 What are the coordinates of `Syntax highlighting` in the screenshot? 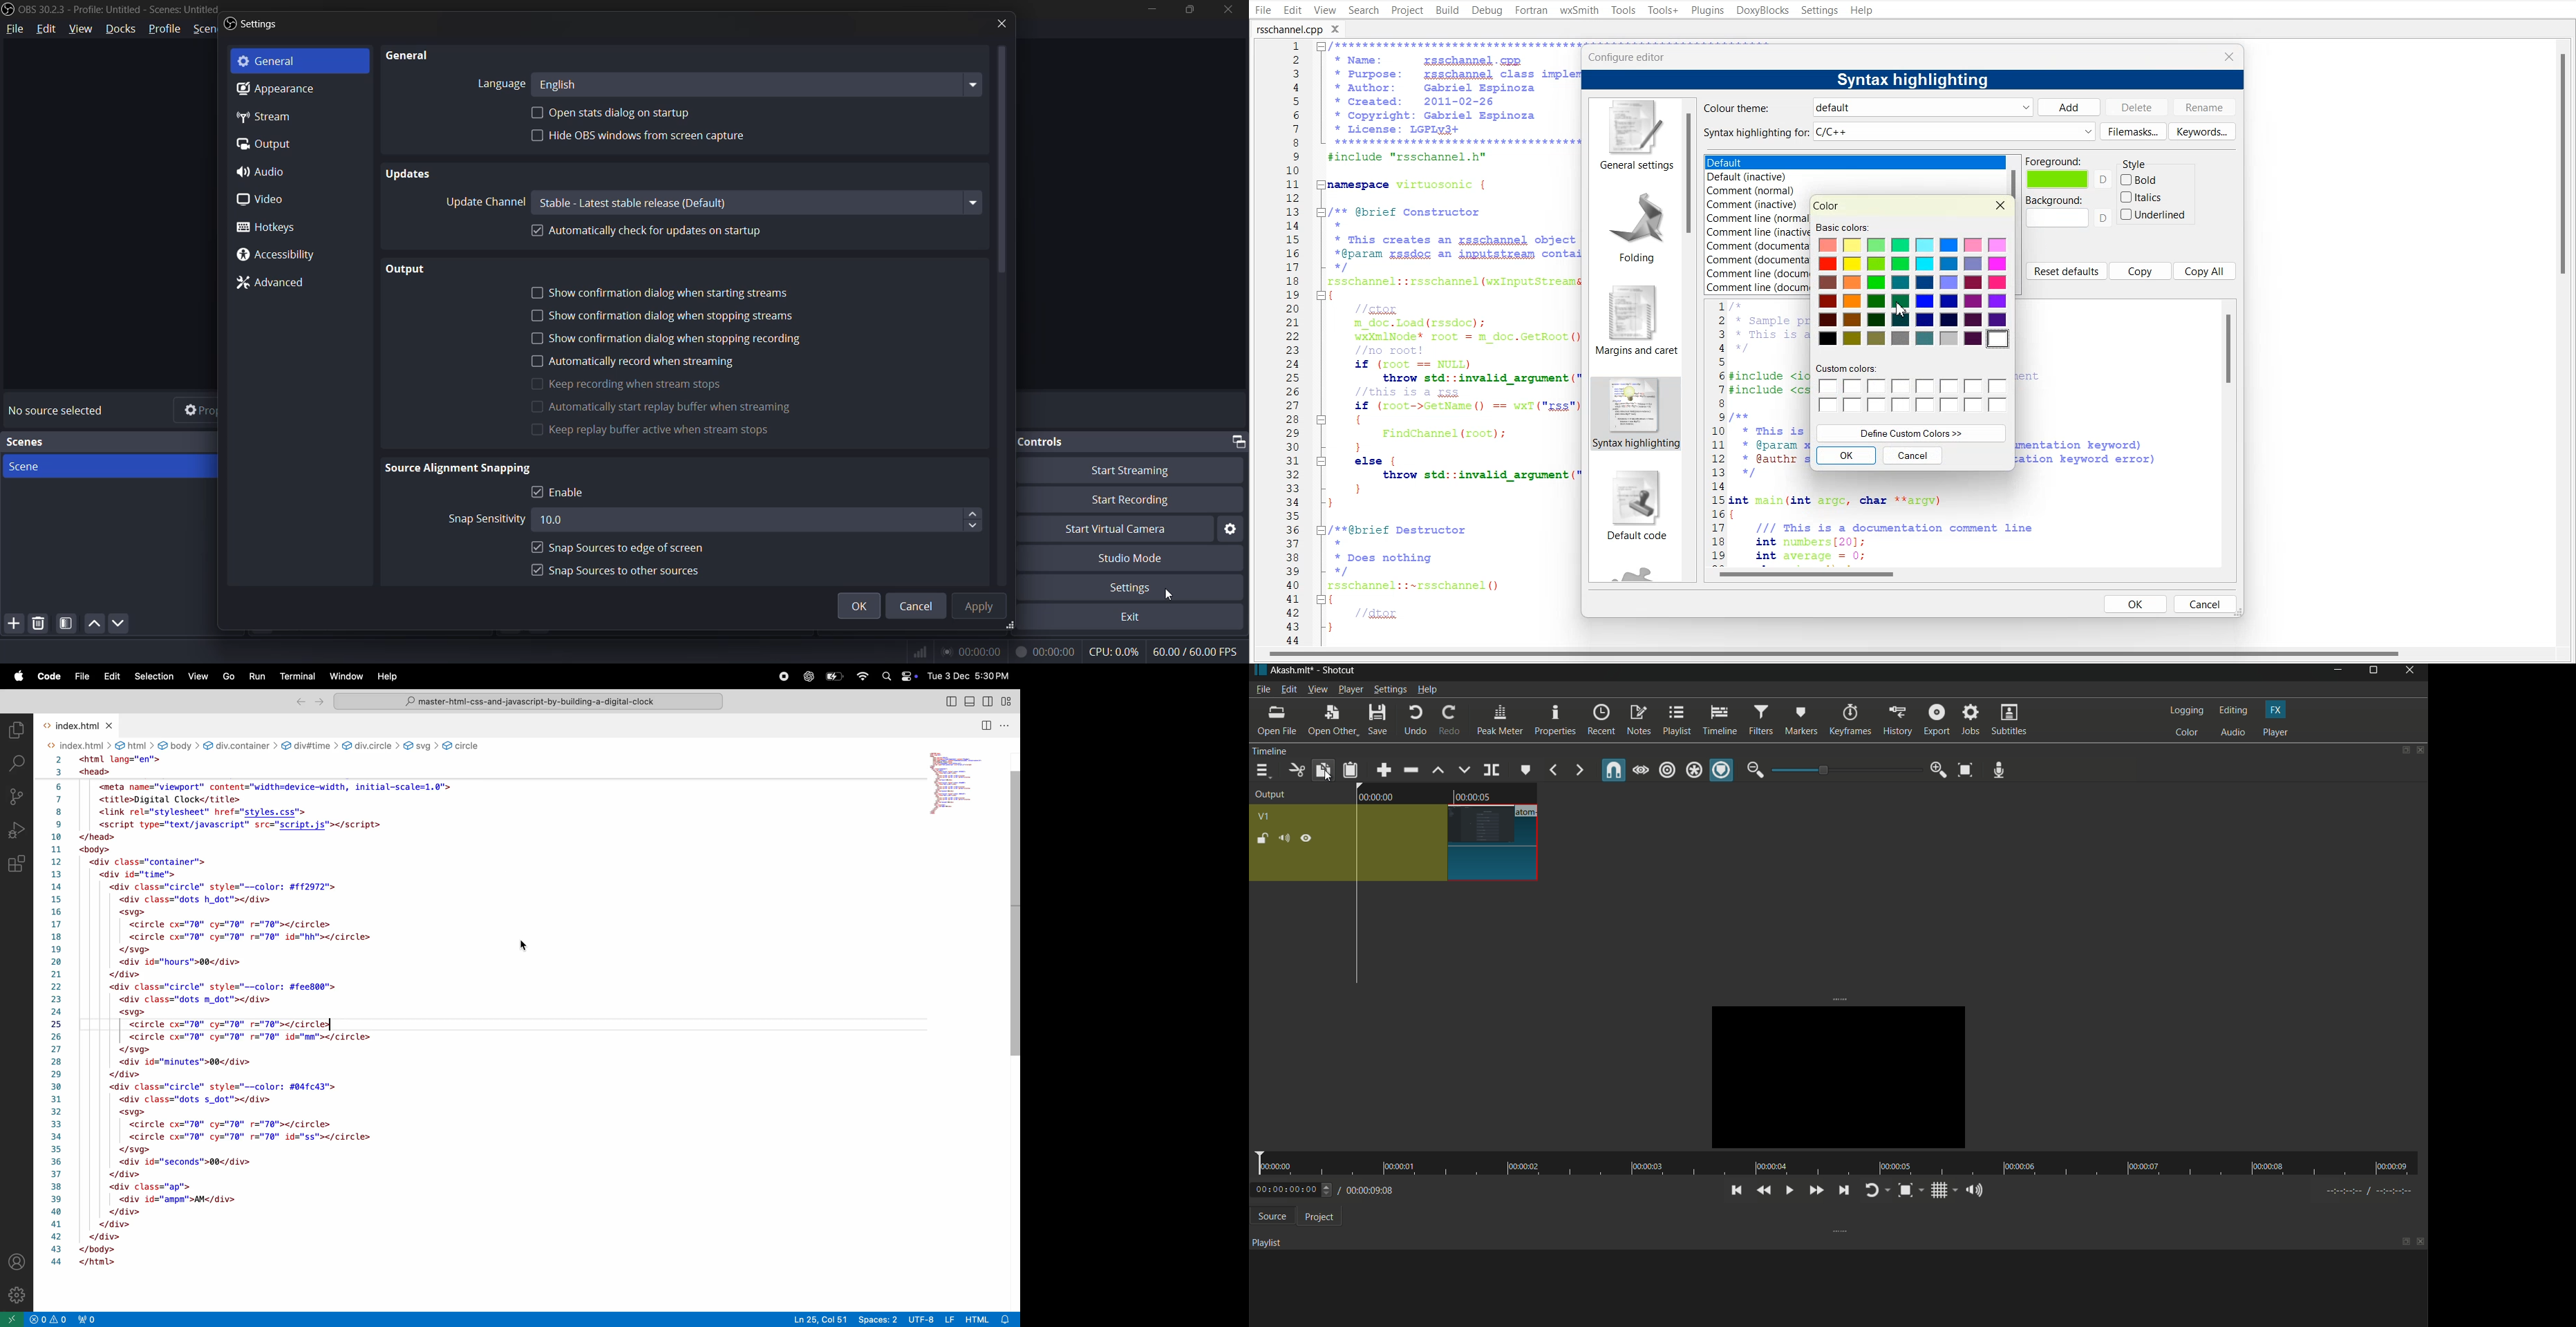 It's located at (1916, 79).